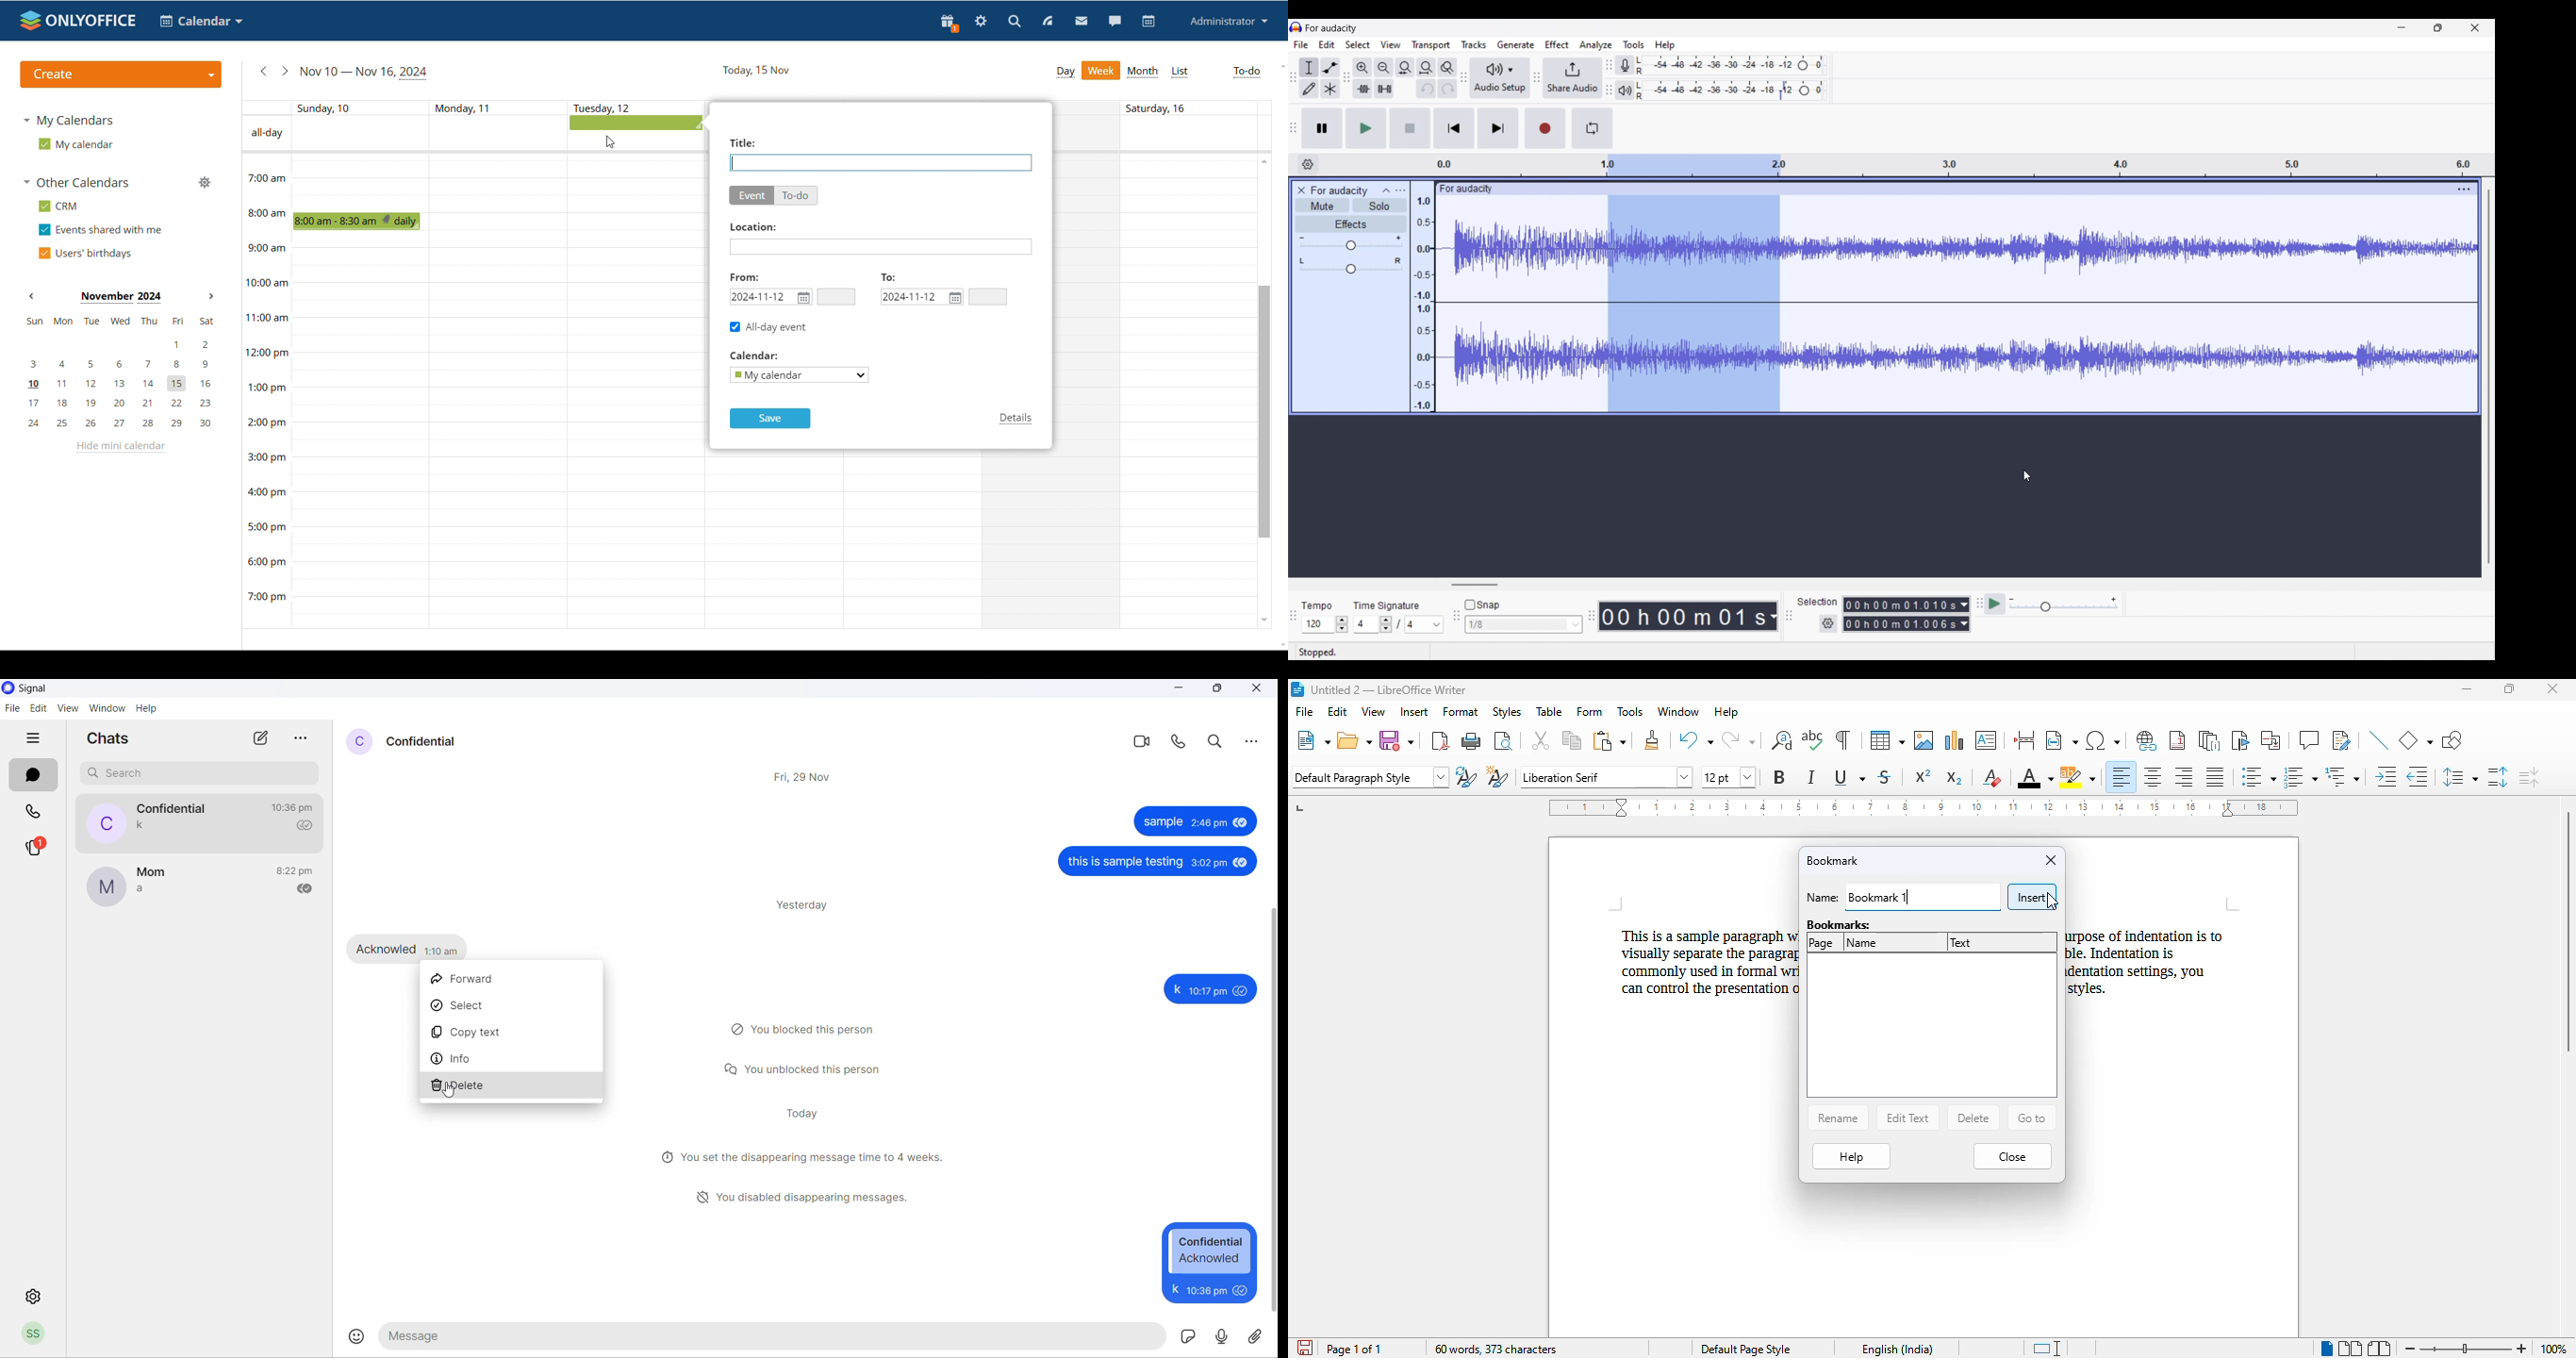 This screenshot has width=2576, height=1372. I want to click on Skip/Select to end, so click(1498, 128).